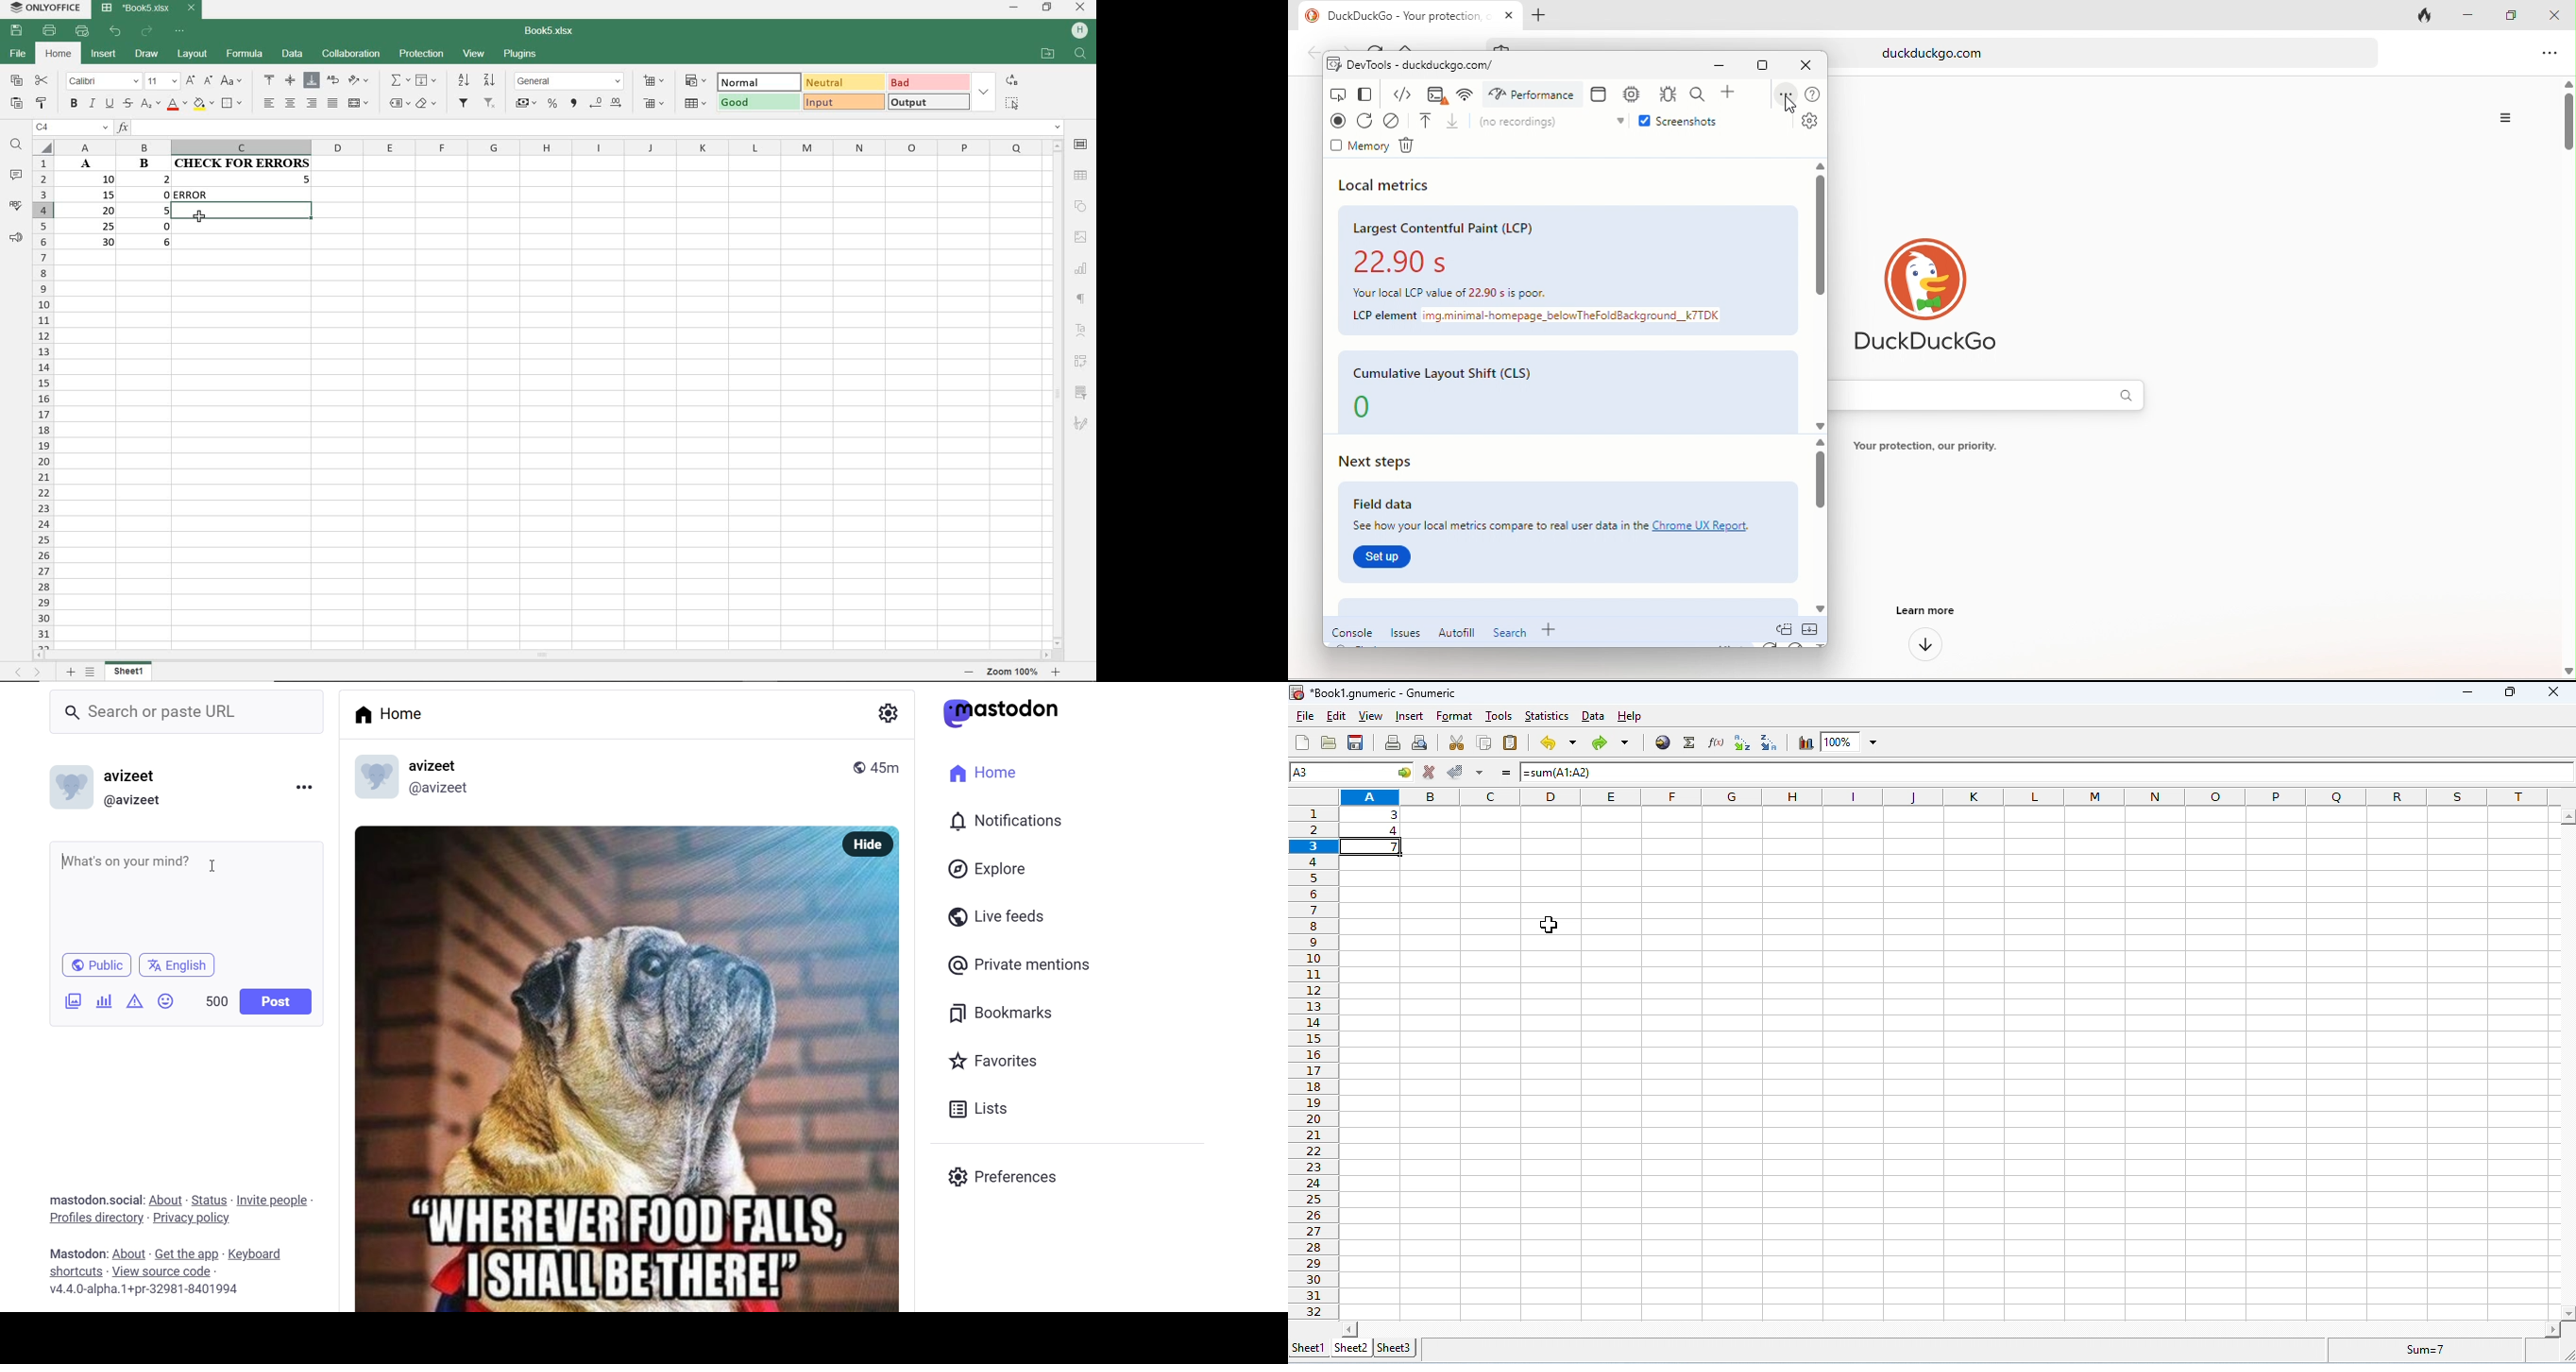  Describe the element at coordinates (1081, 146) in the screenshot. I see `CELL SETTINGS` at that location.